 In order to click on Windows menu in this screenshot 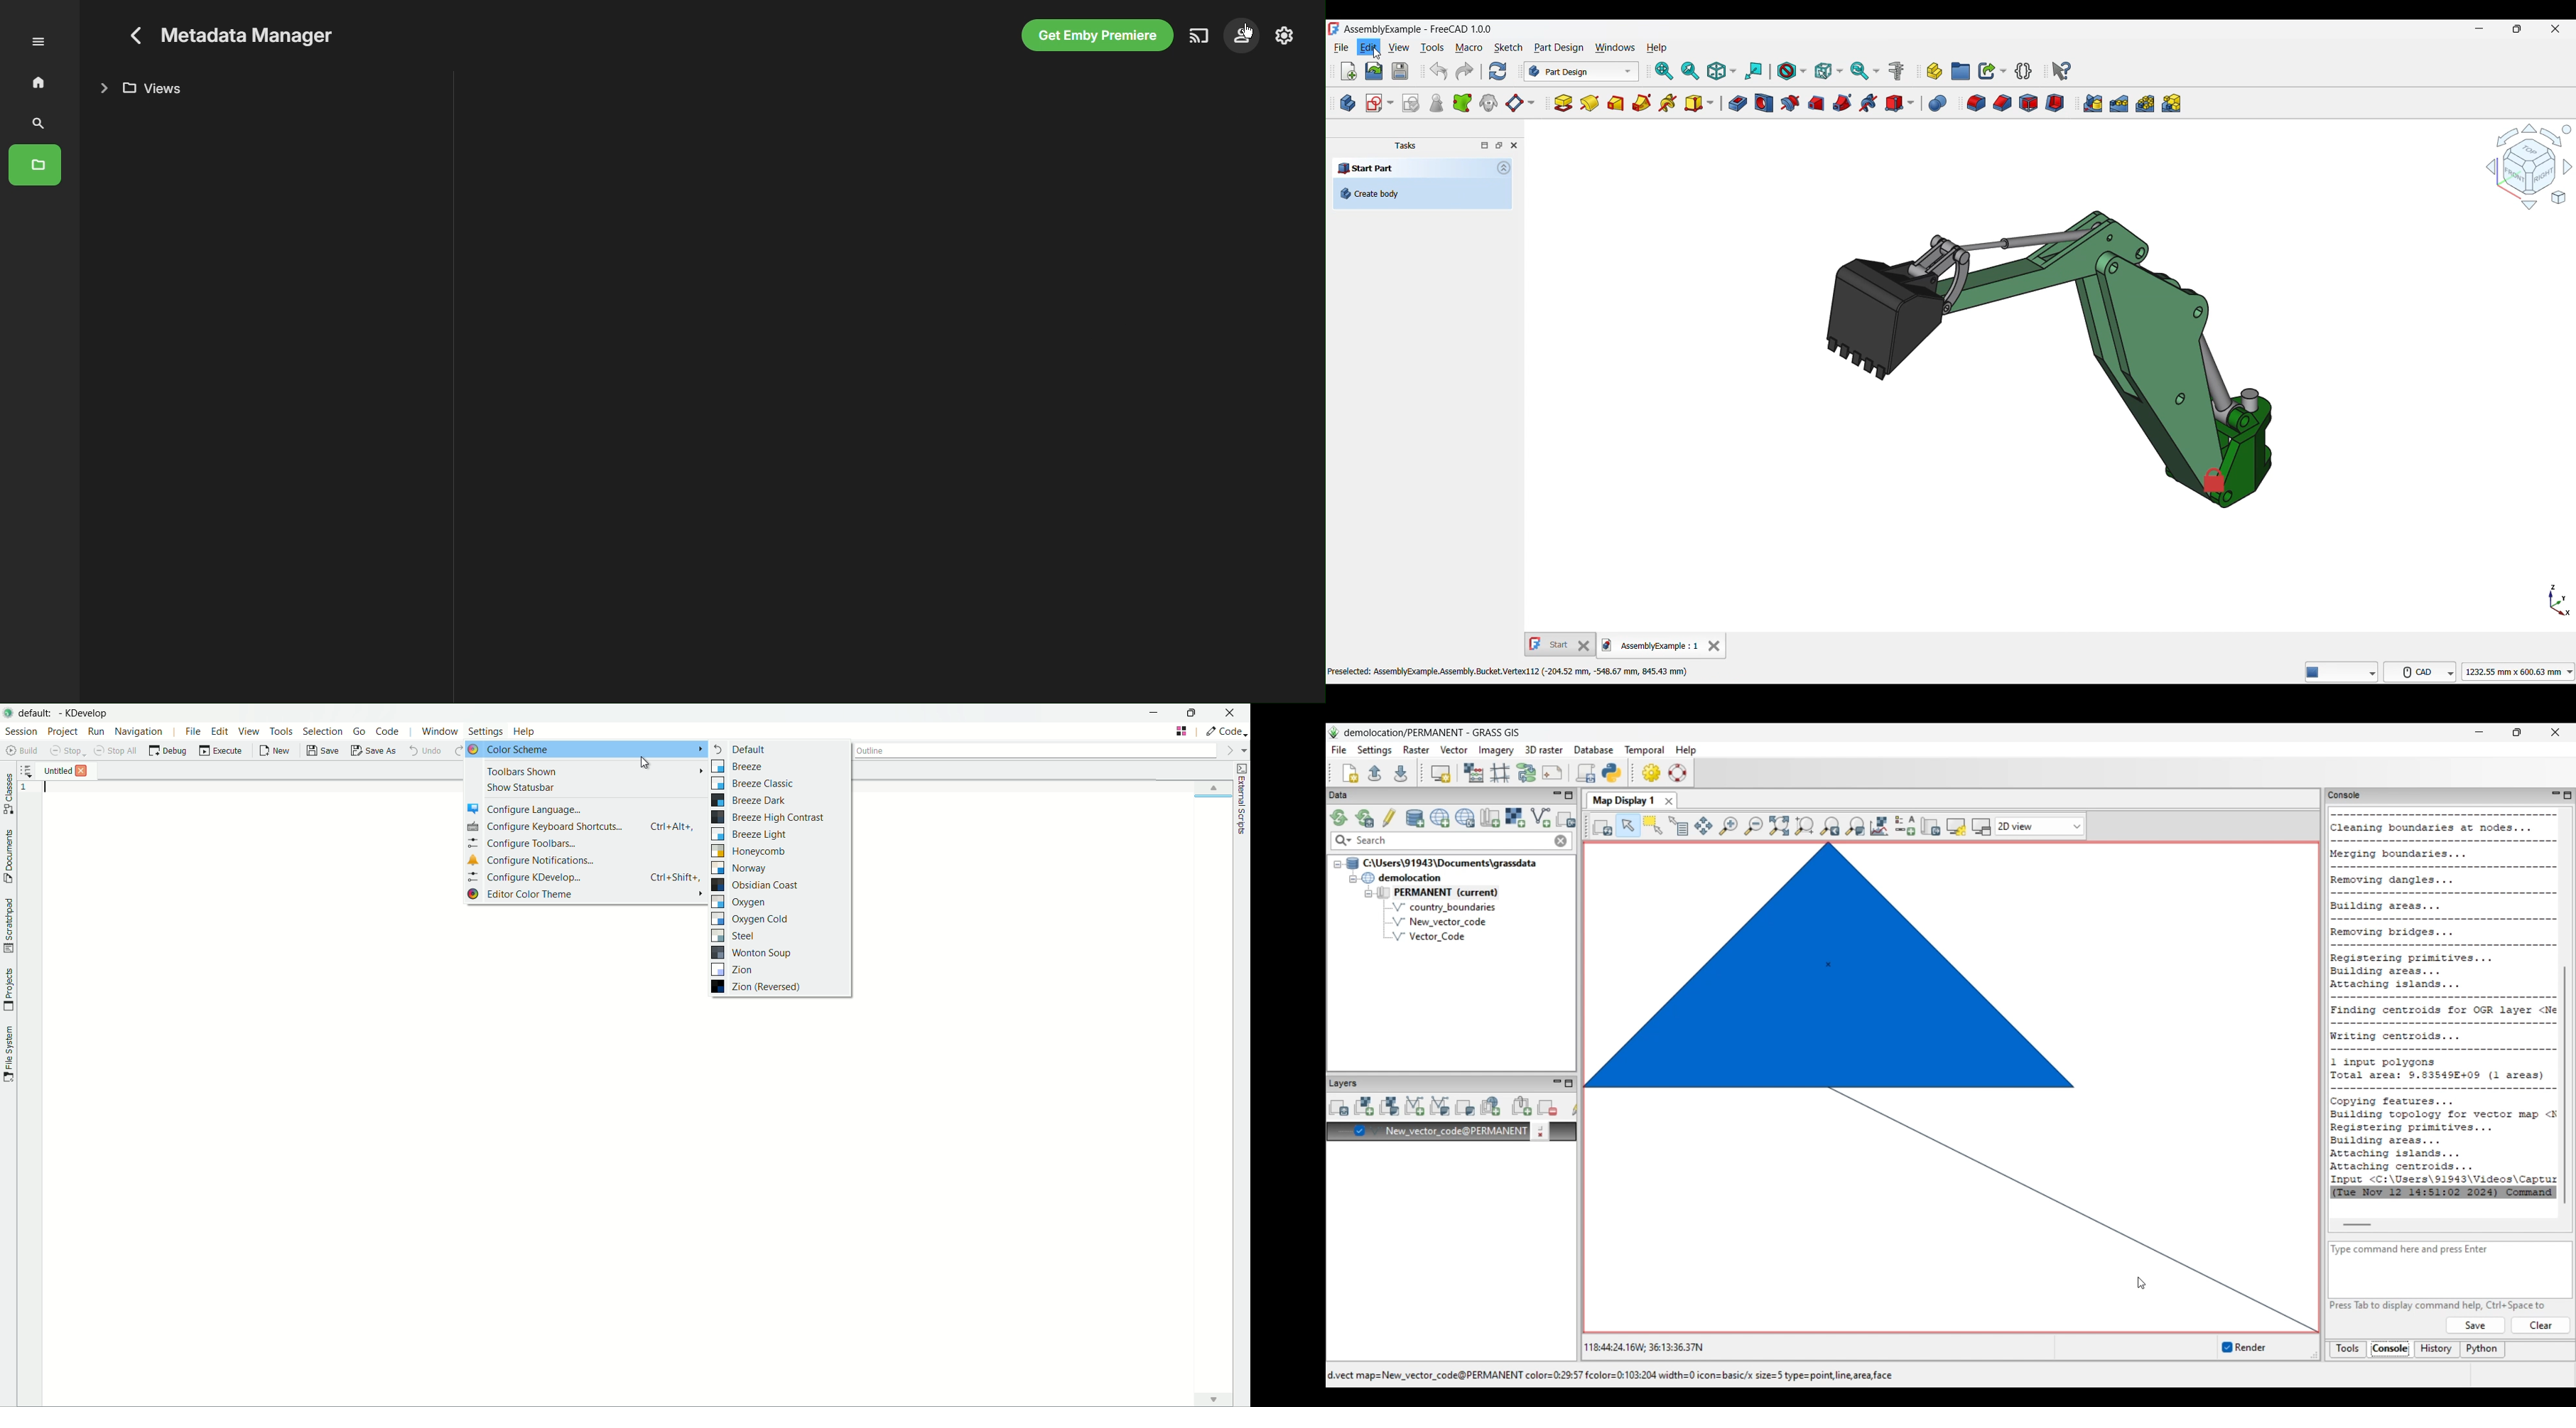, I will do `click(1615, 48)`.